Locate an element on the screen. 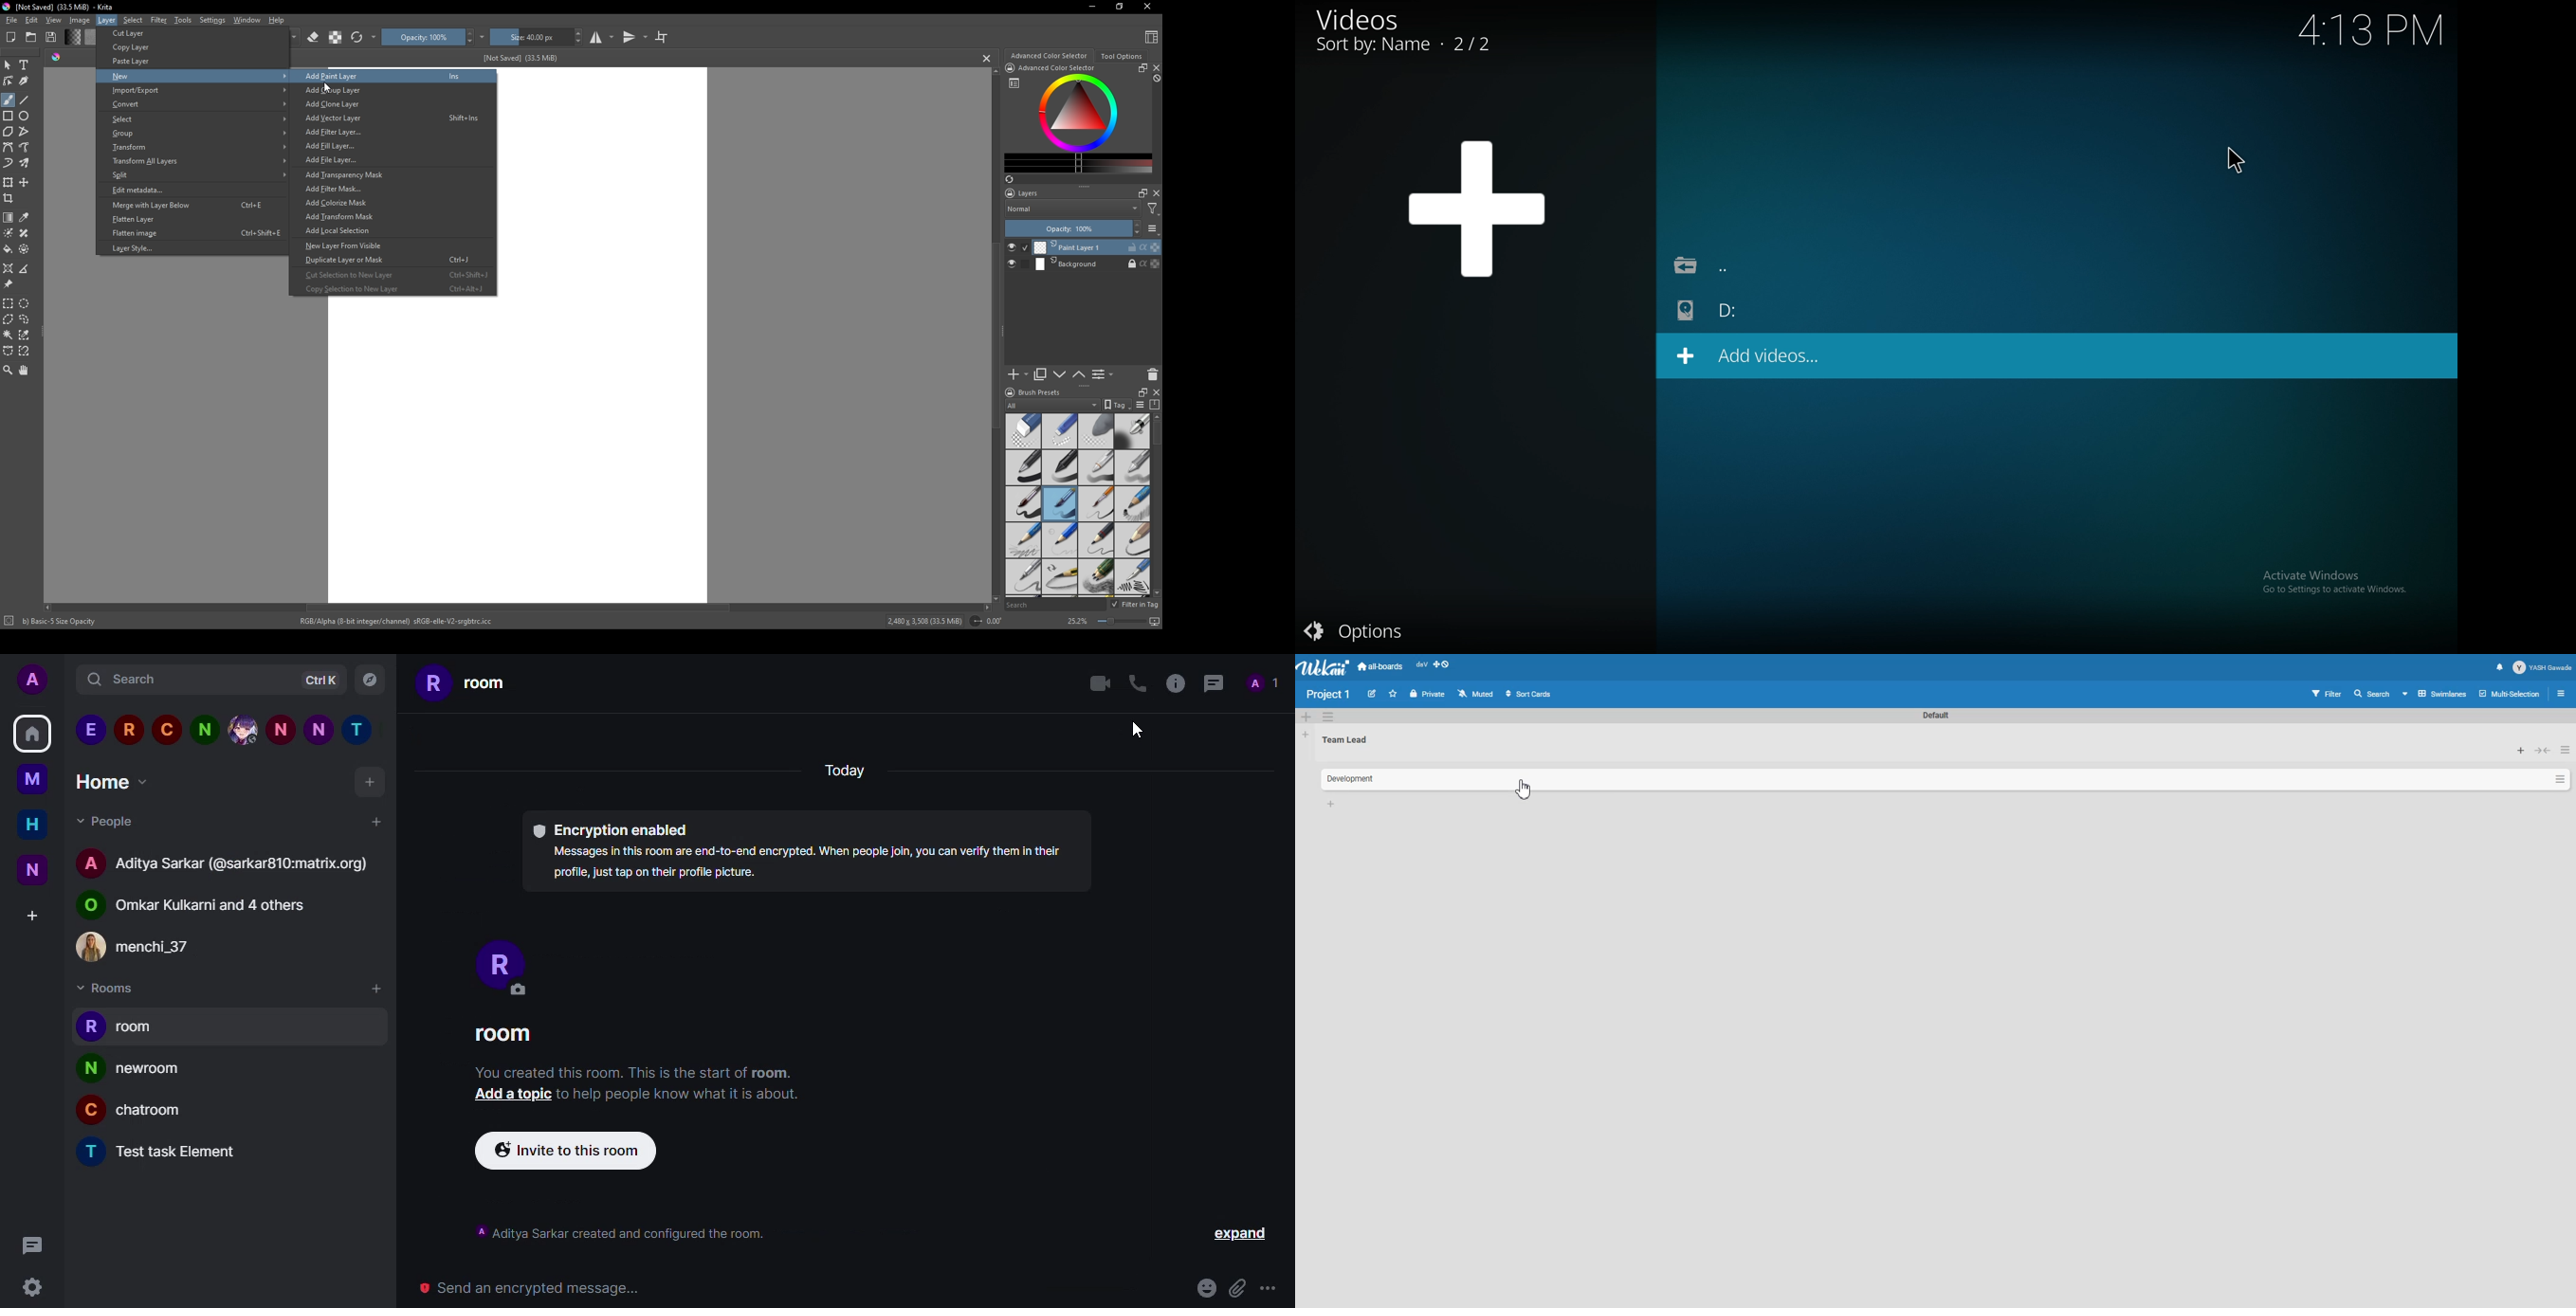 This screenshot has height=1316, width=2576. Convert is located at coordinates (196, 105).